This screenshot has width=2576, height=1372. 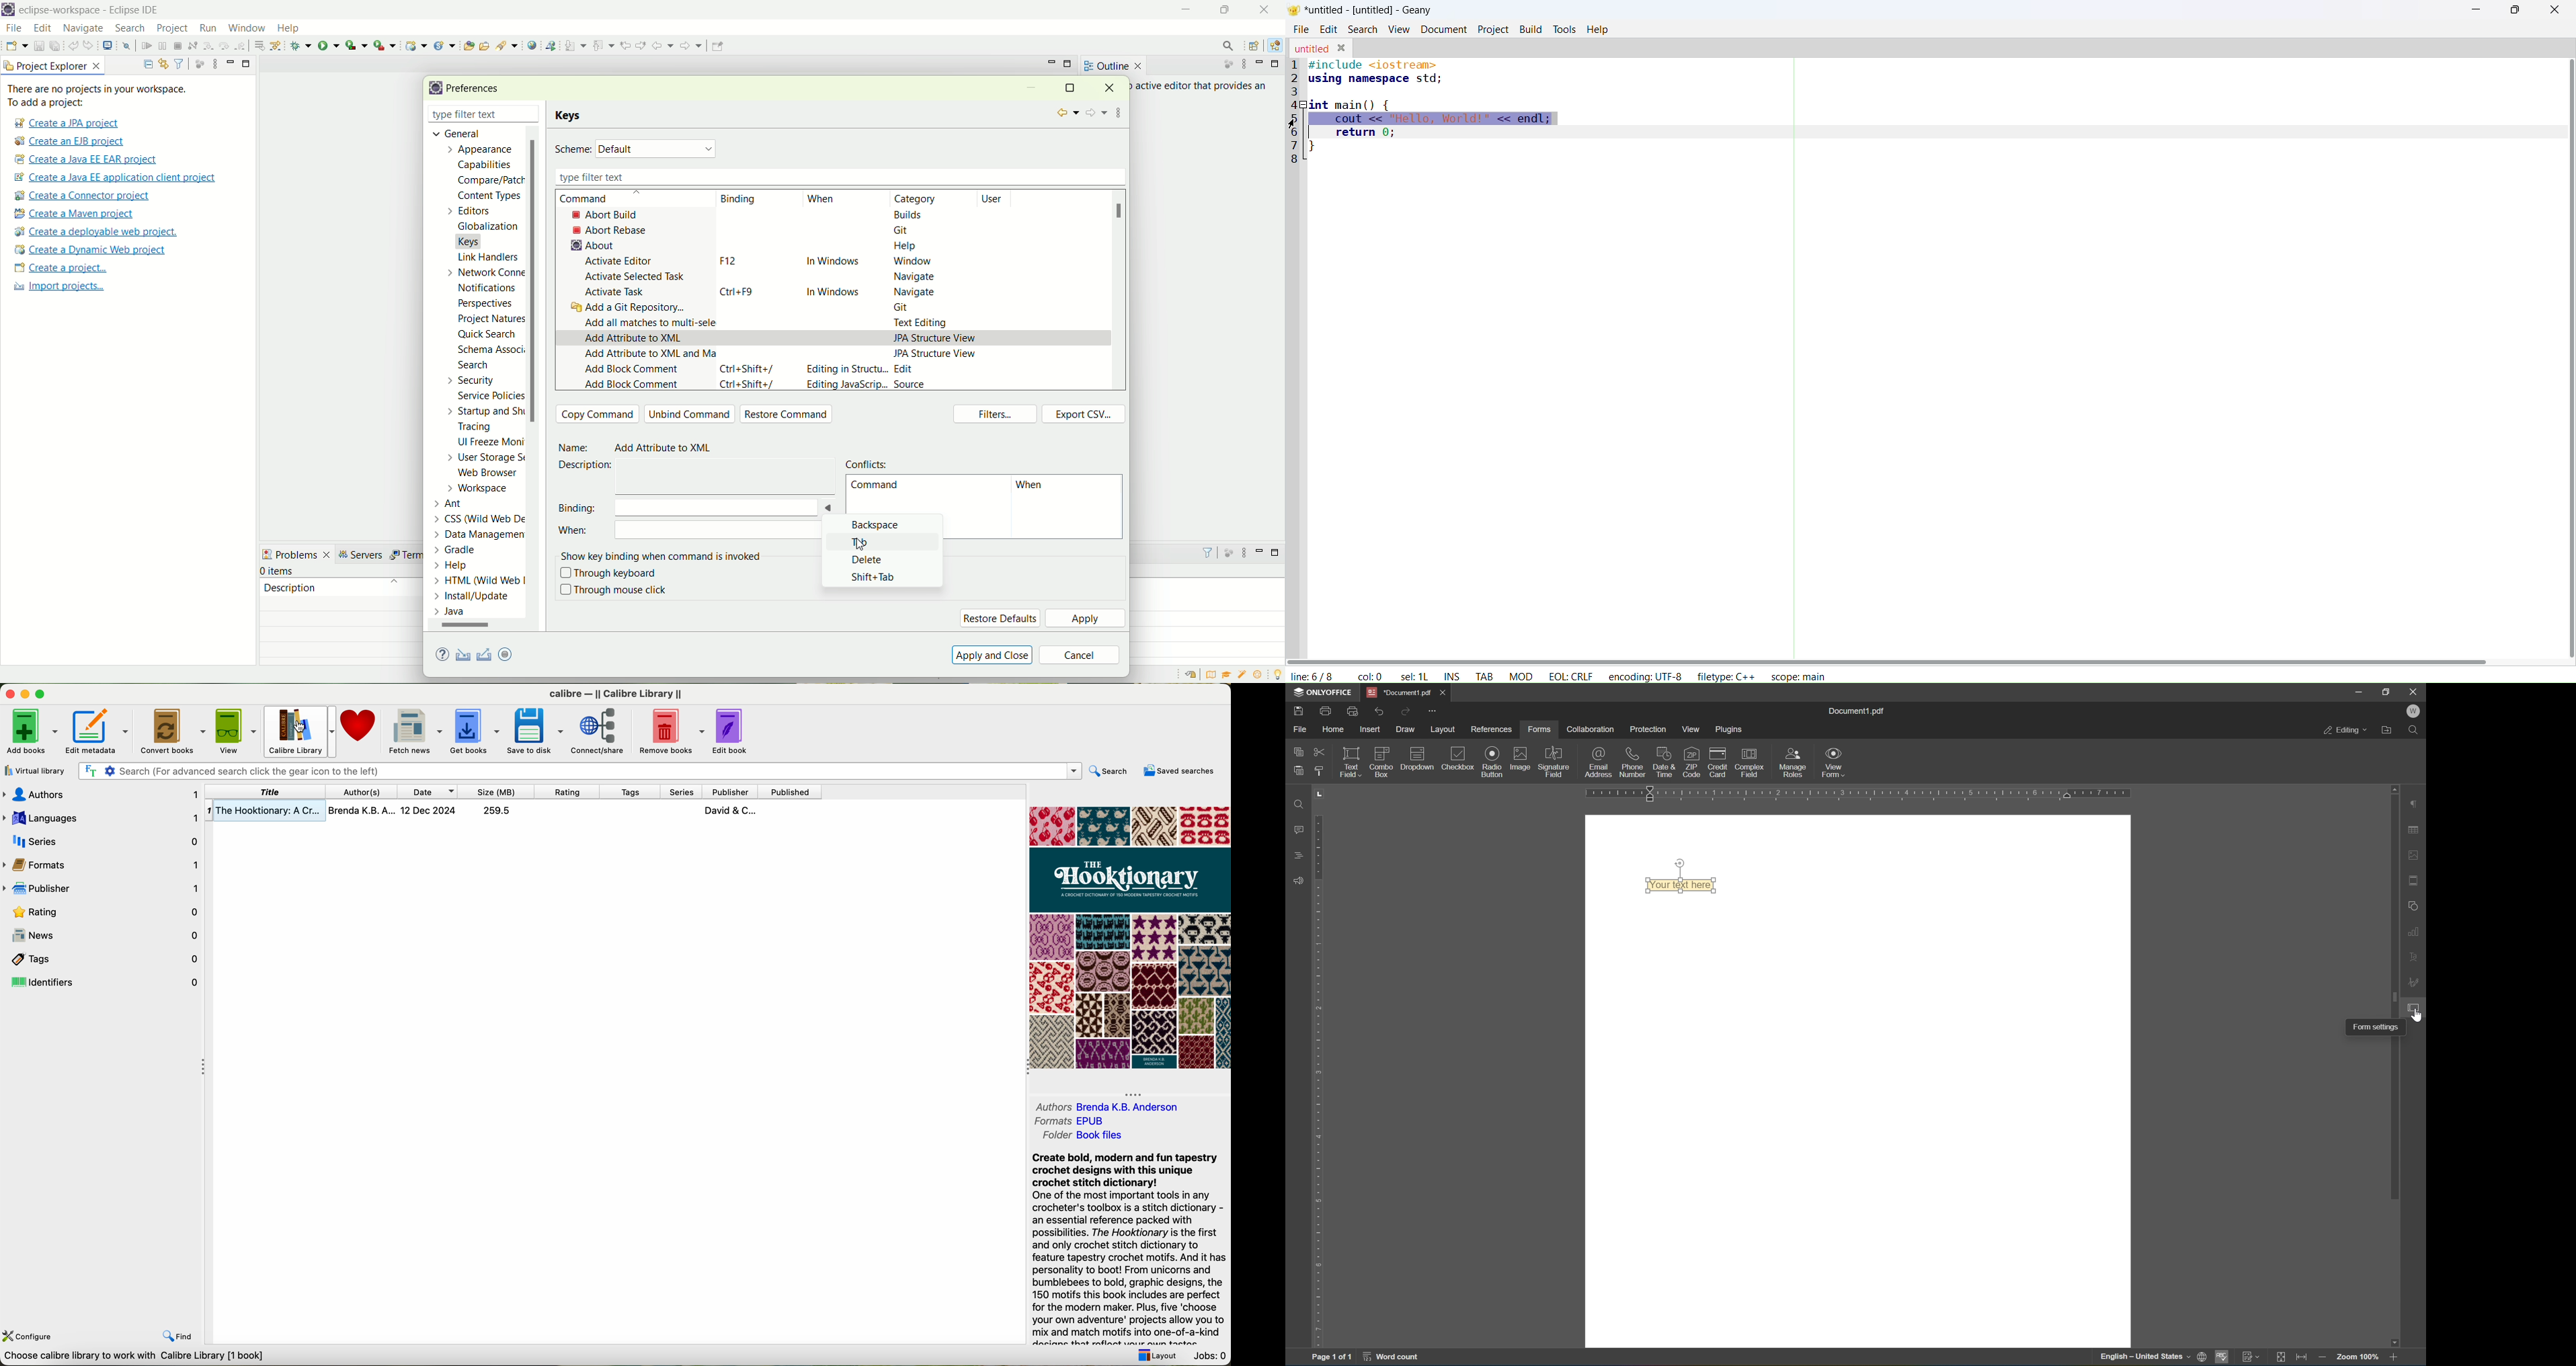 What do you see at coordinates (2357, 1358) in the screenshot?
I see `zoom 100%` at bounding box center [2357, 1358].